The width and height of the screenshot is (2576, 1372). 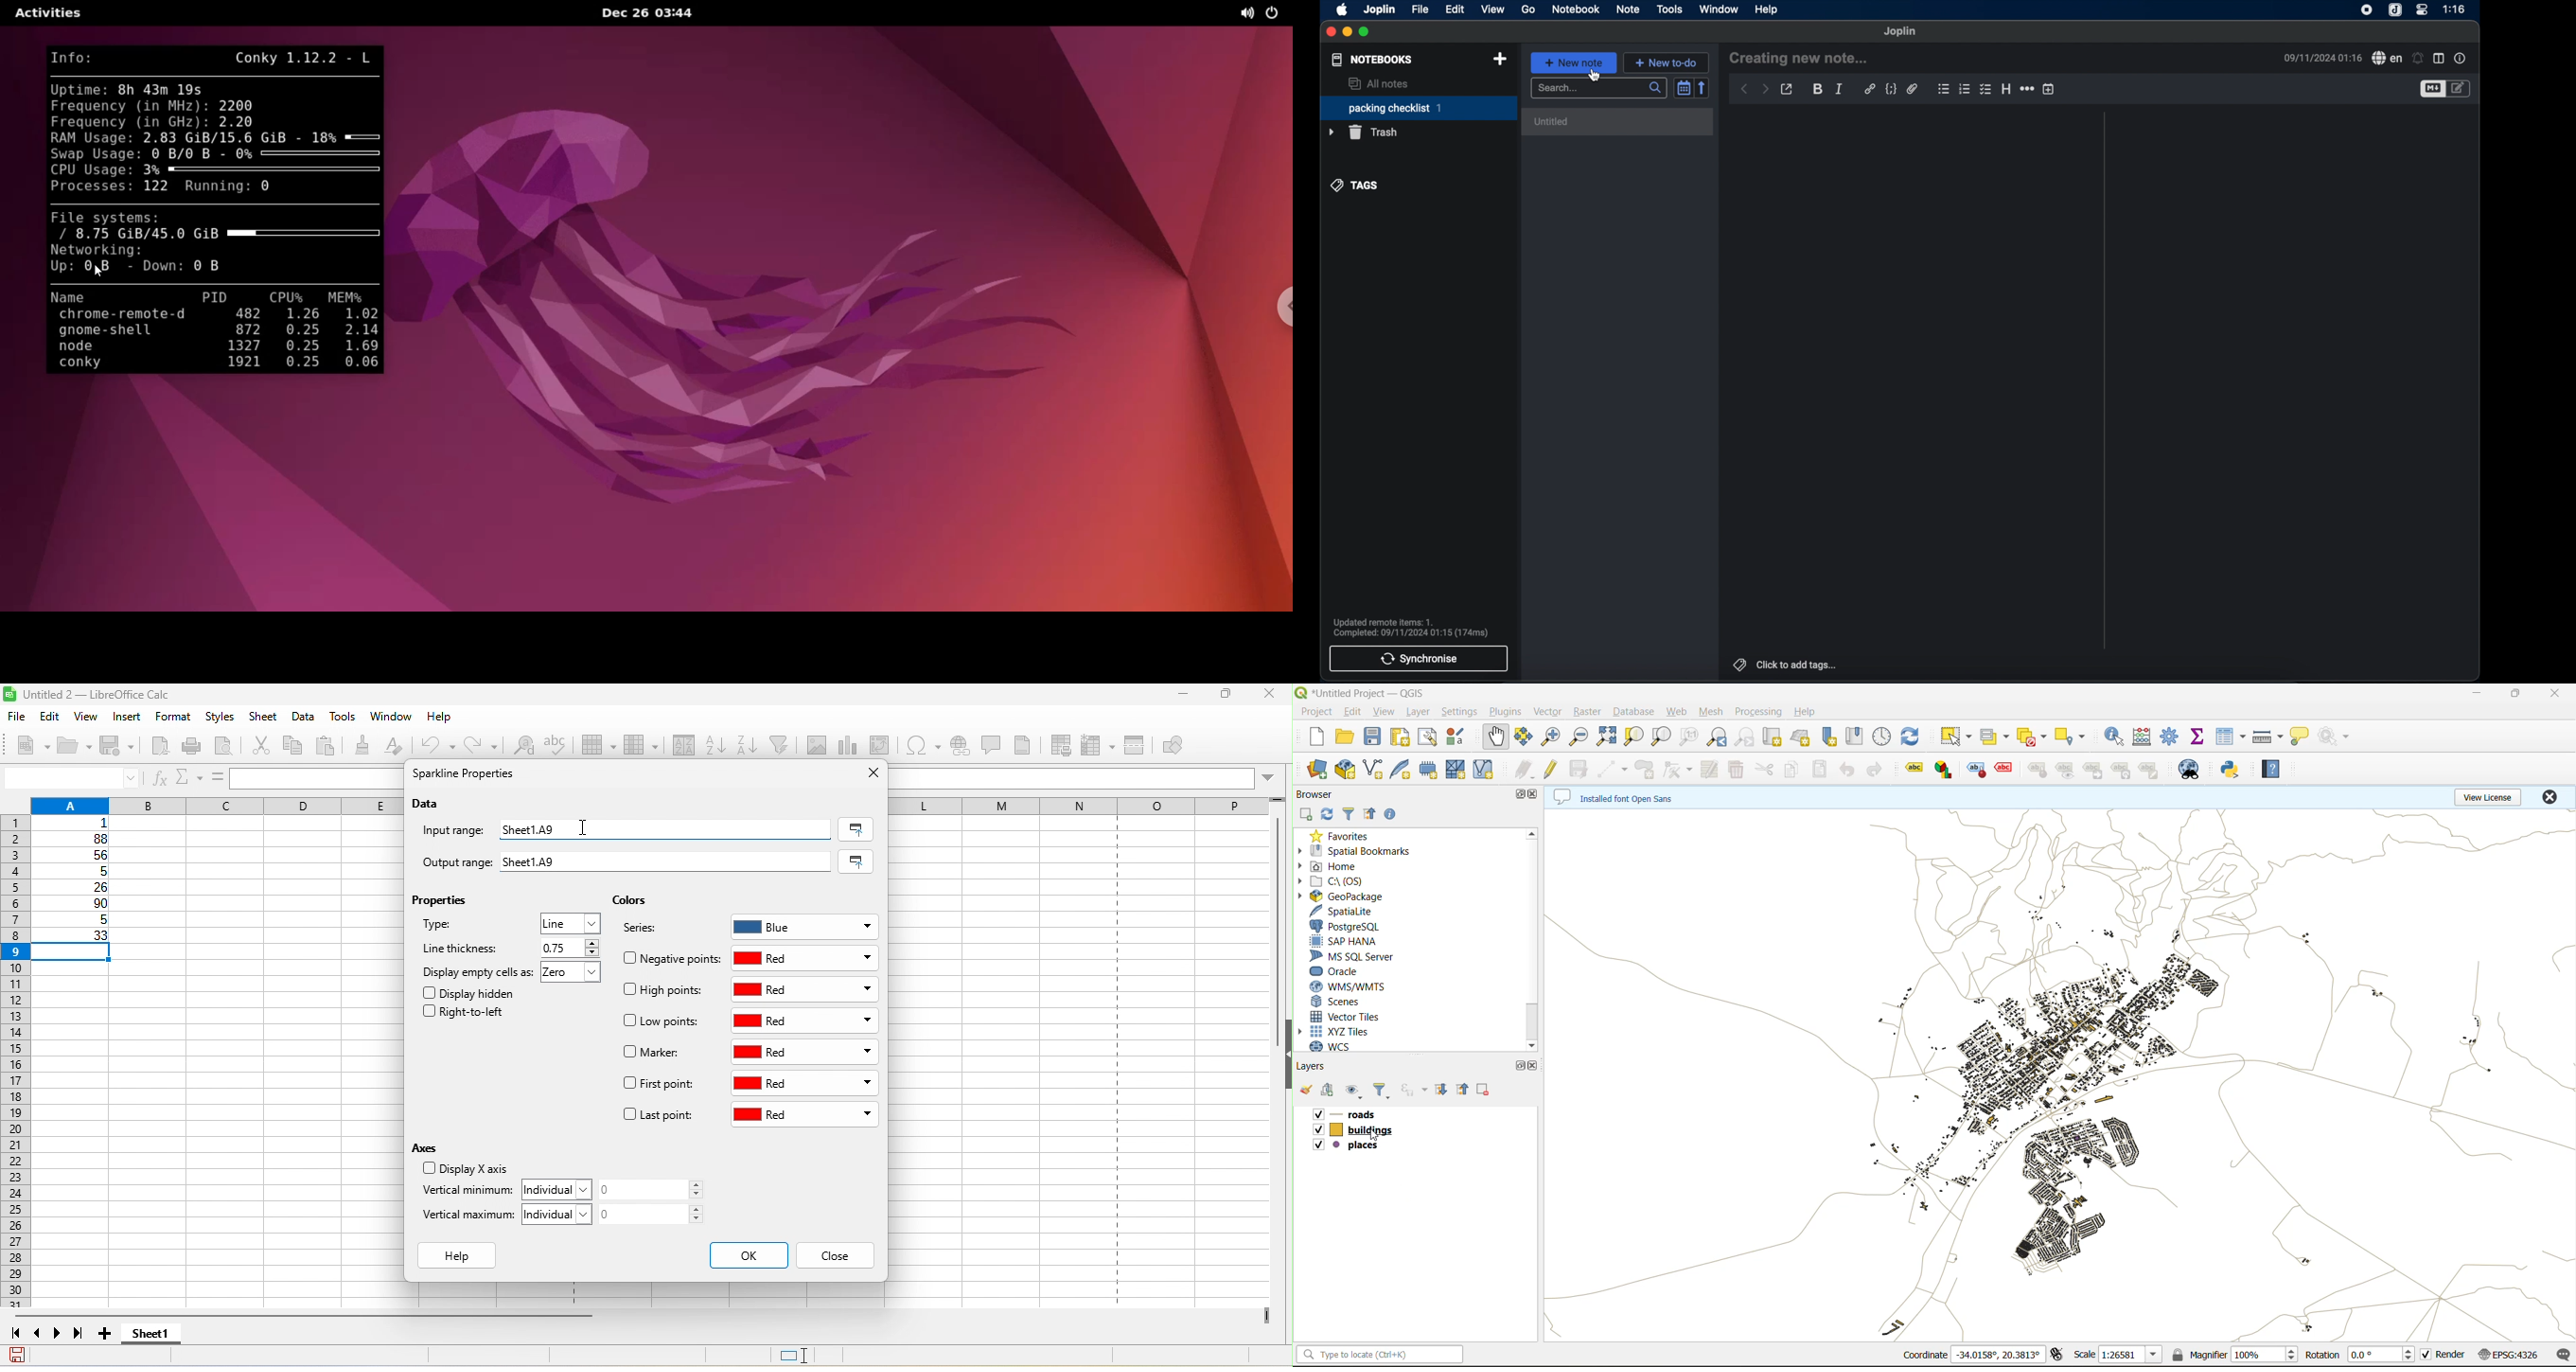 What do you see at coordinates (391, 719) in the screenshot?
I see `window` at bounding box center [391, 719].